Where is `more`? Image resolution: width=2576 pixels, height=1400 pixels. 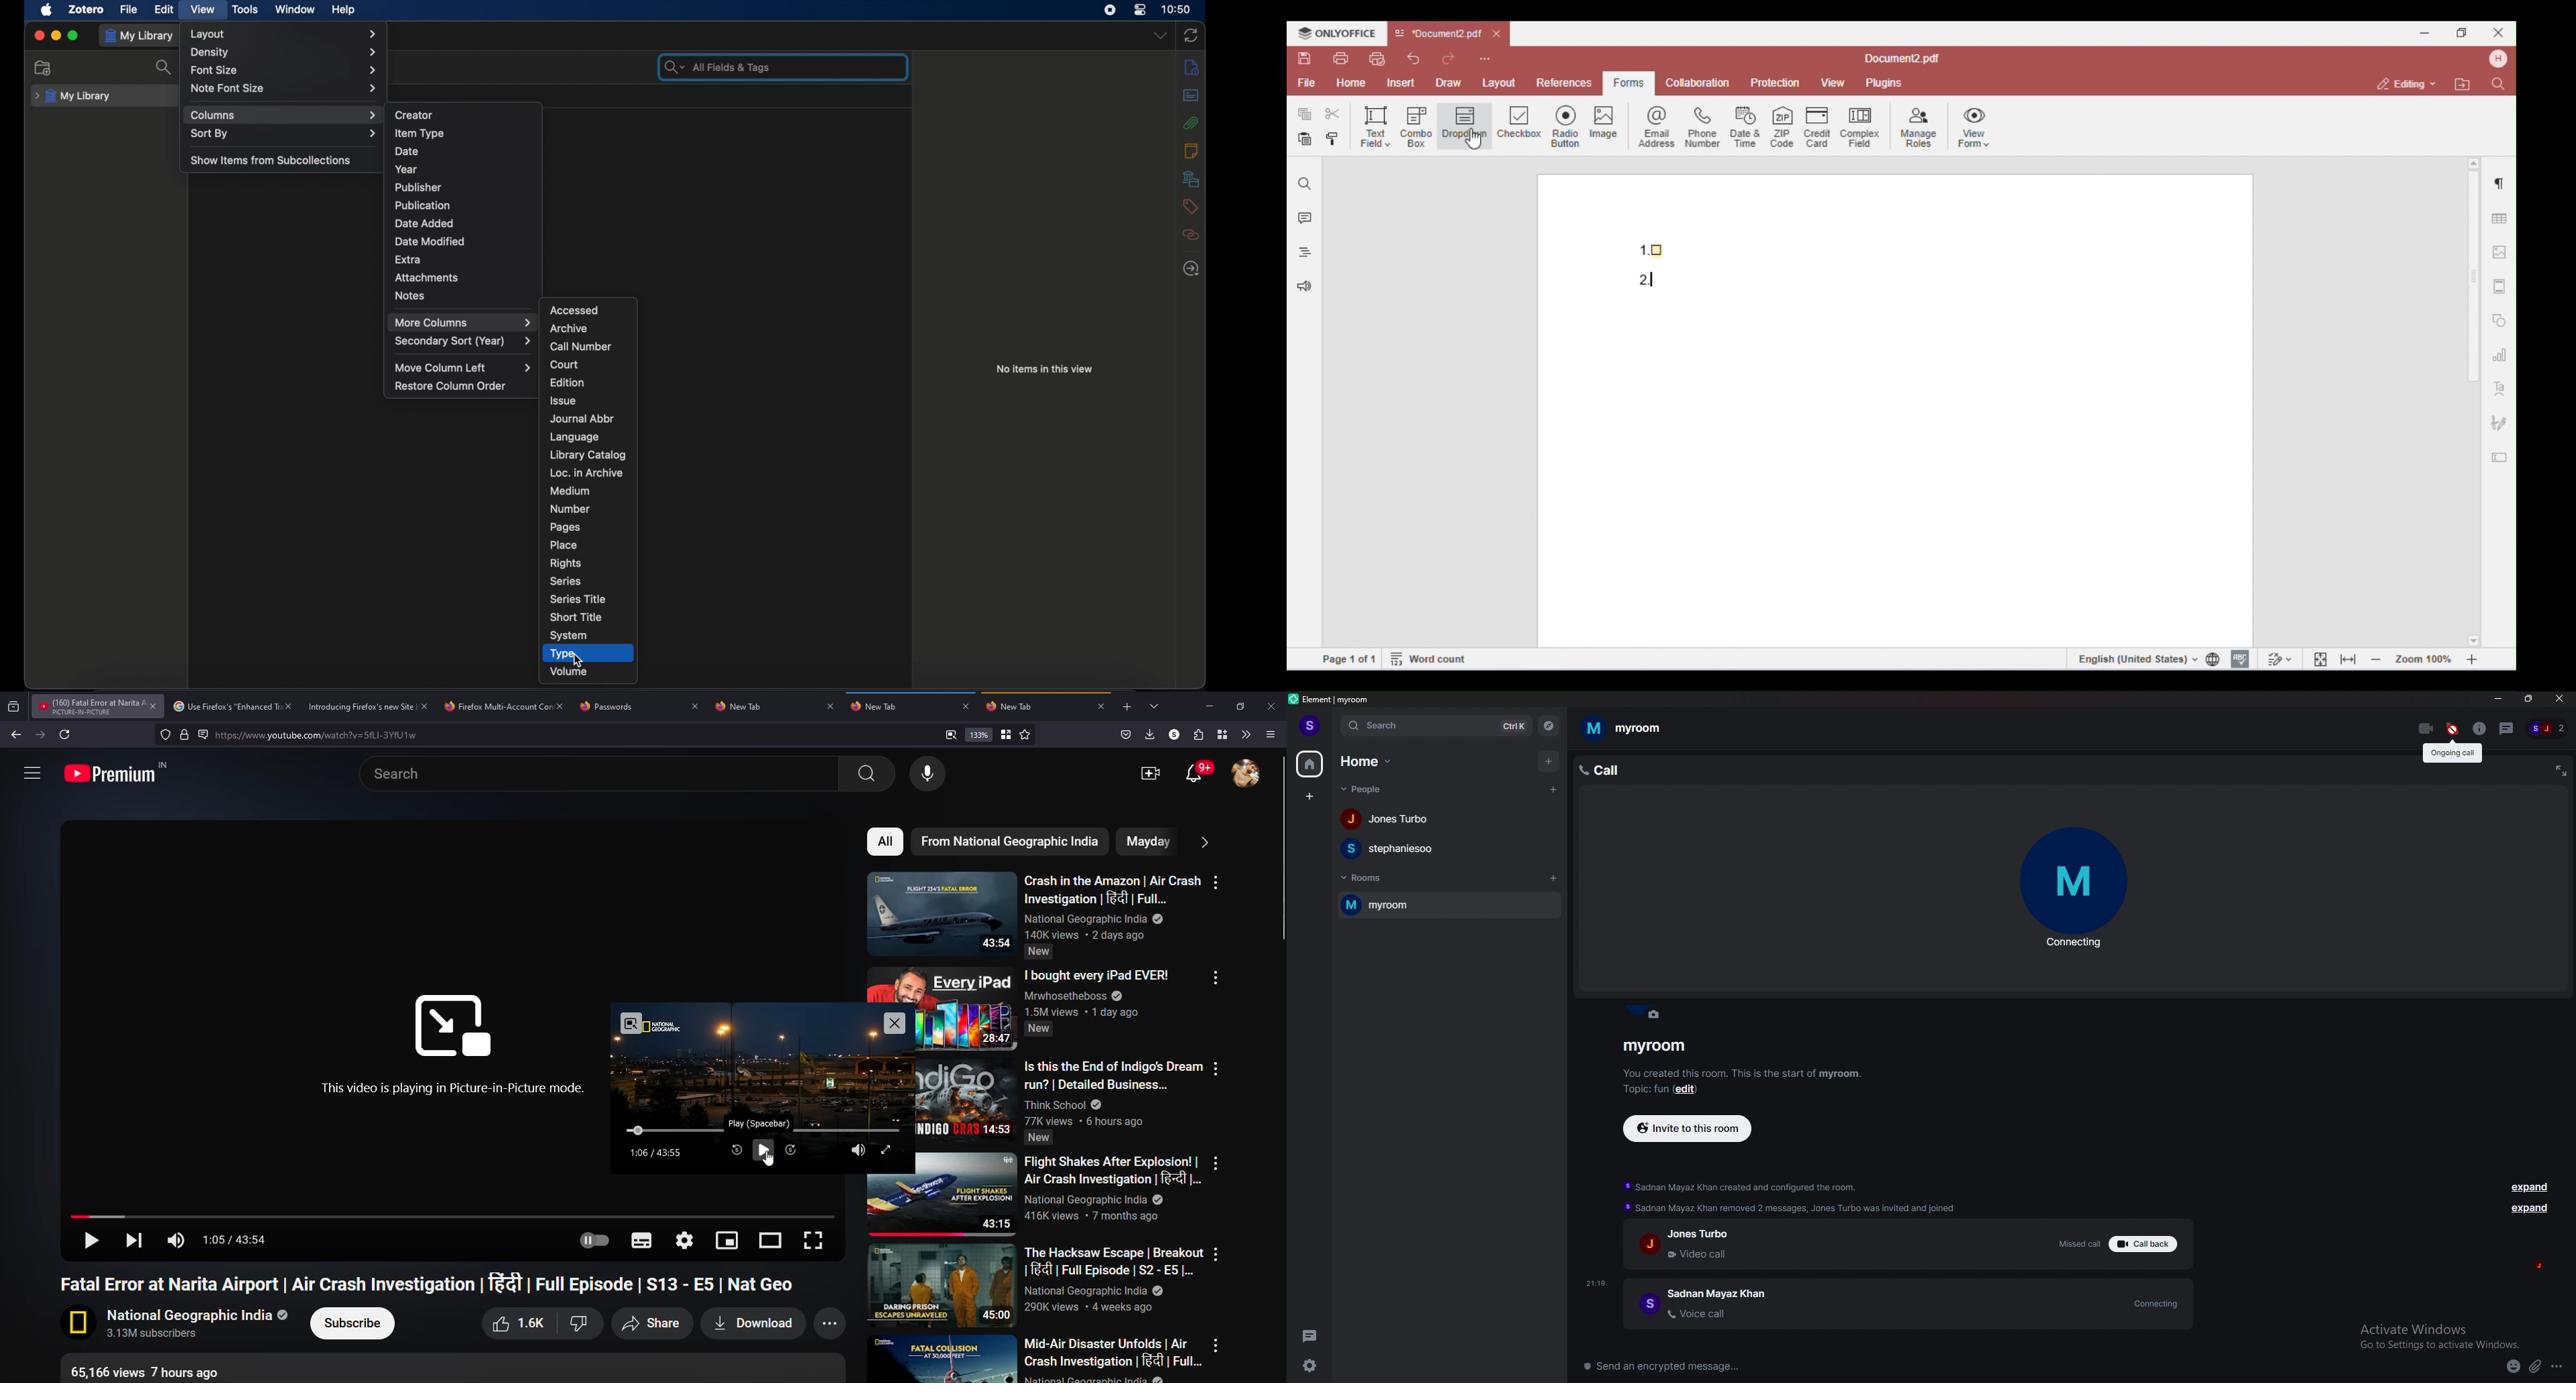 more is located at coordinates (1215, 1163).